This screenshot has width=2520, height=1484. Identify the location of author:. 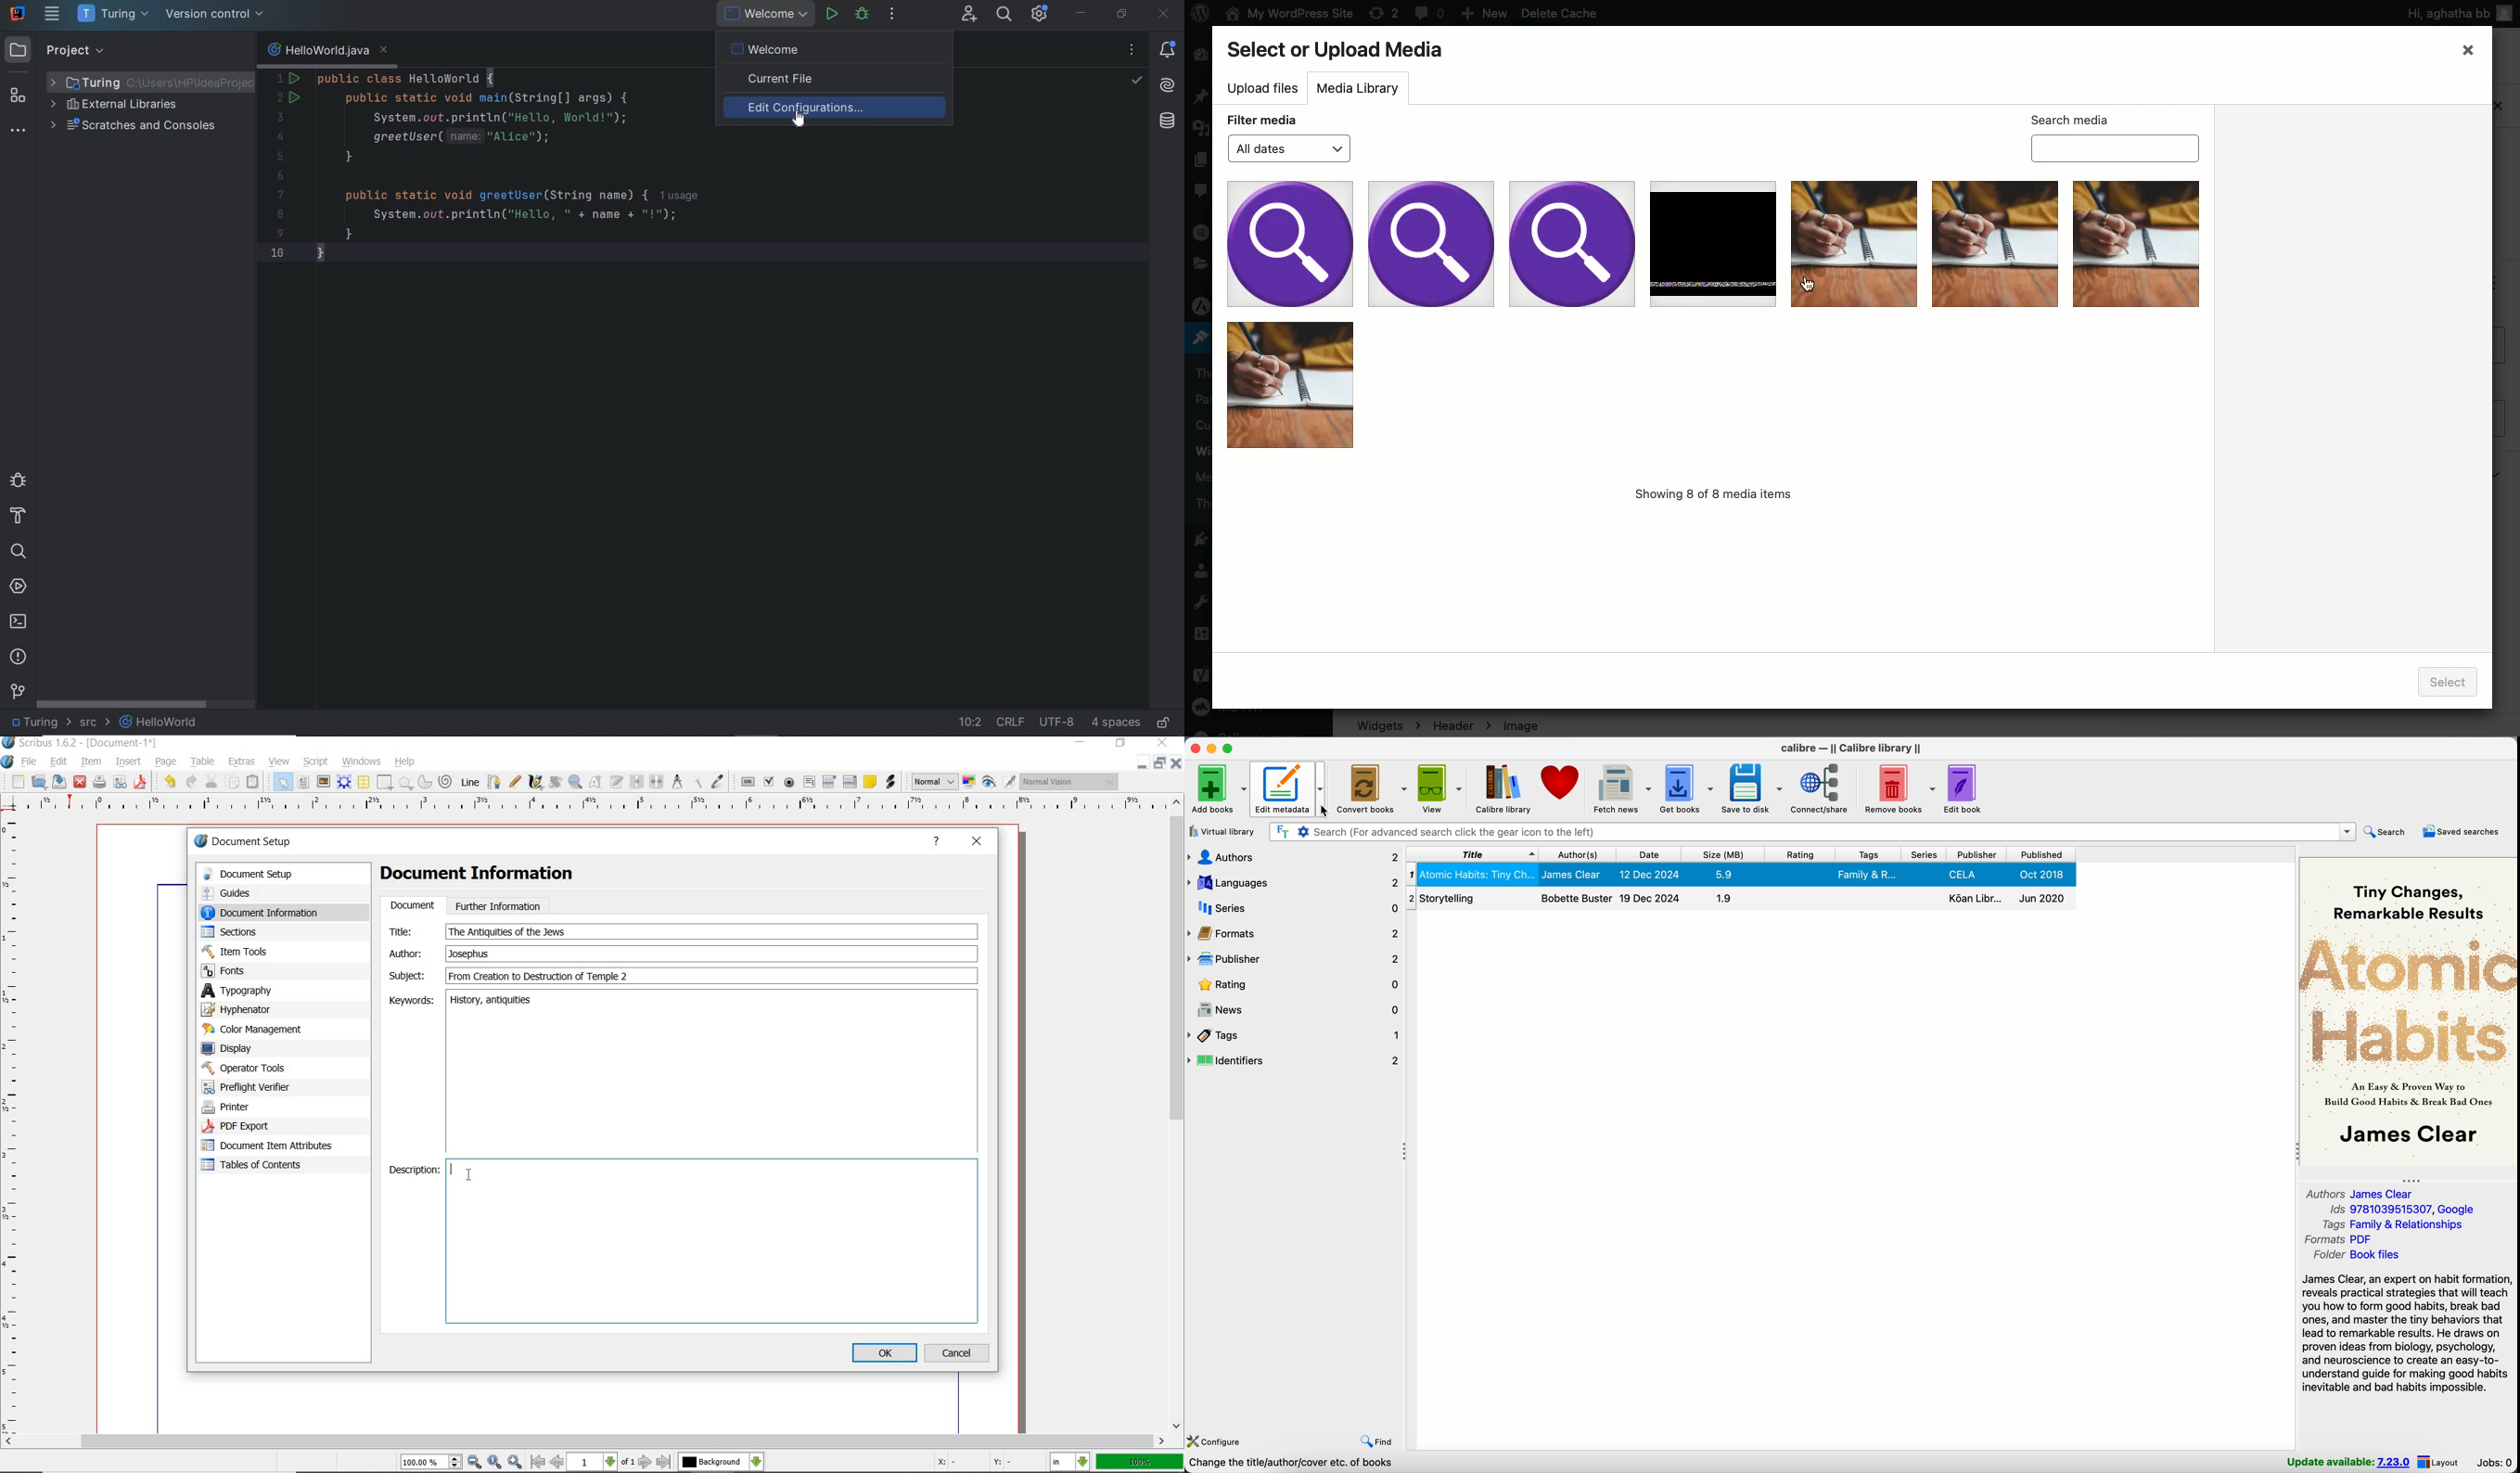
(408, 953).